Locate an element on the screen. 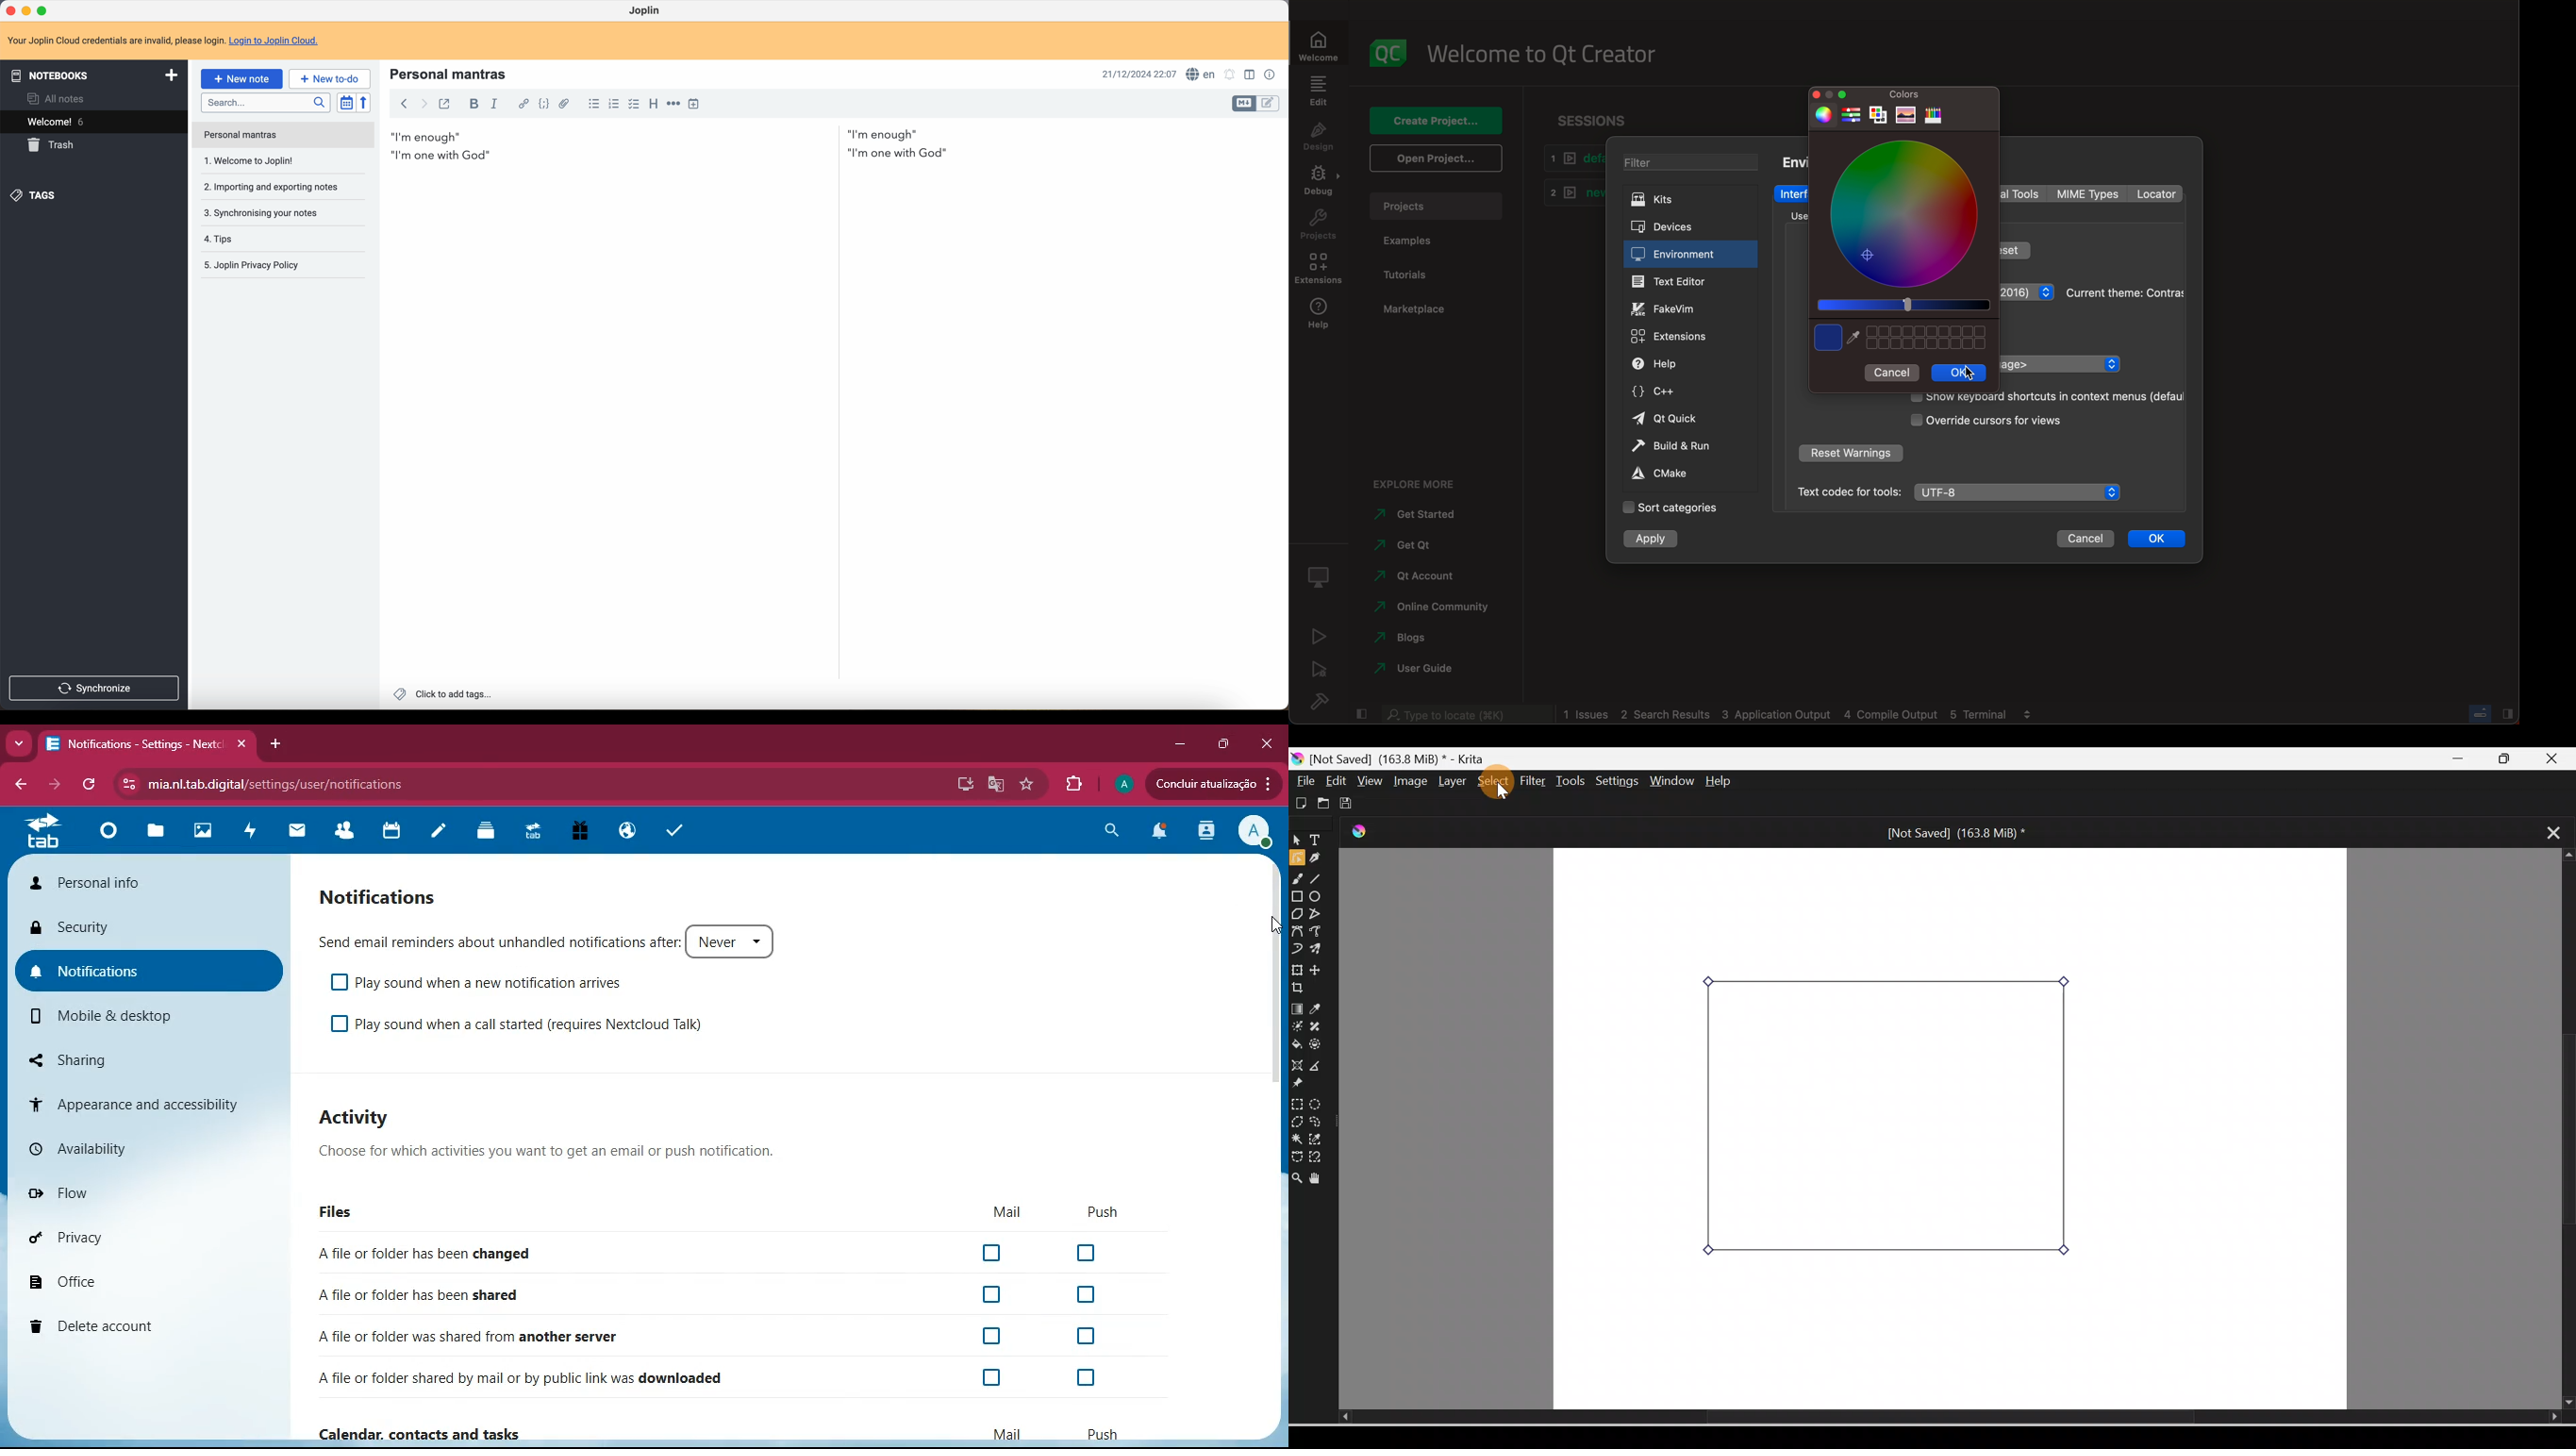  numbered list is located at coordinates (614, 104).